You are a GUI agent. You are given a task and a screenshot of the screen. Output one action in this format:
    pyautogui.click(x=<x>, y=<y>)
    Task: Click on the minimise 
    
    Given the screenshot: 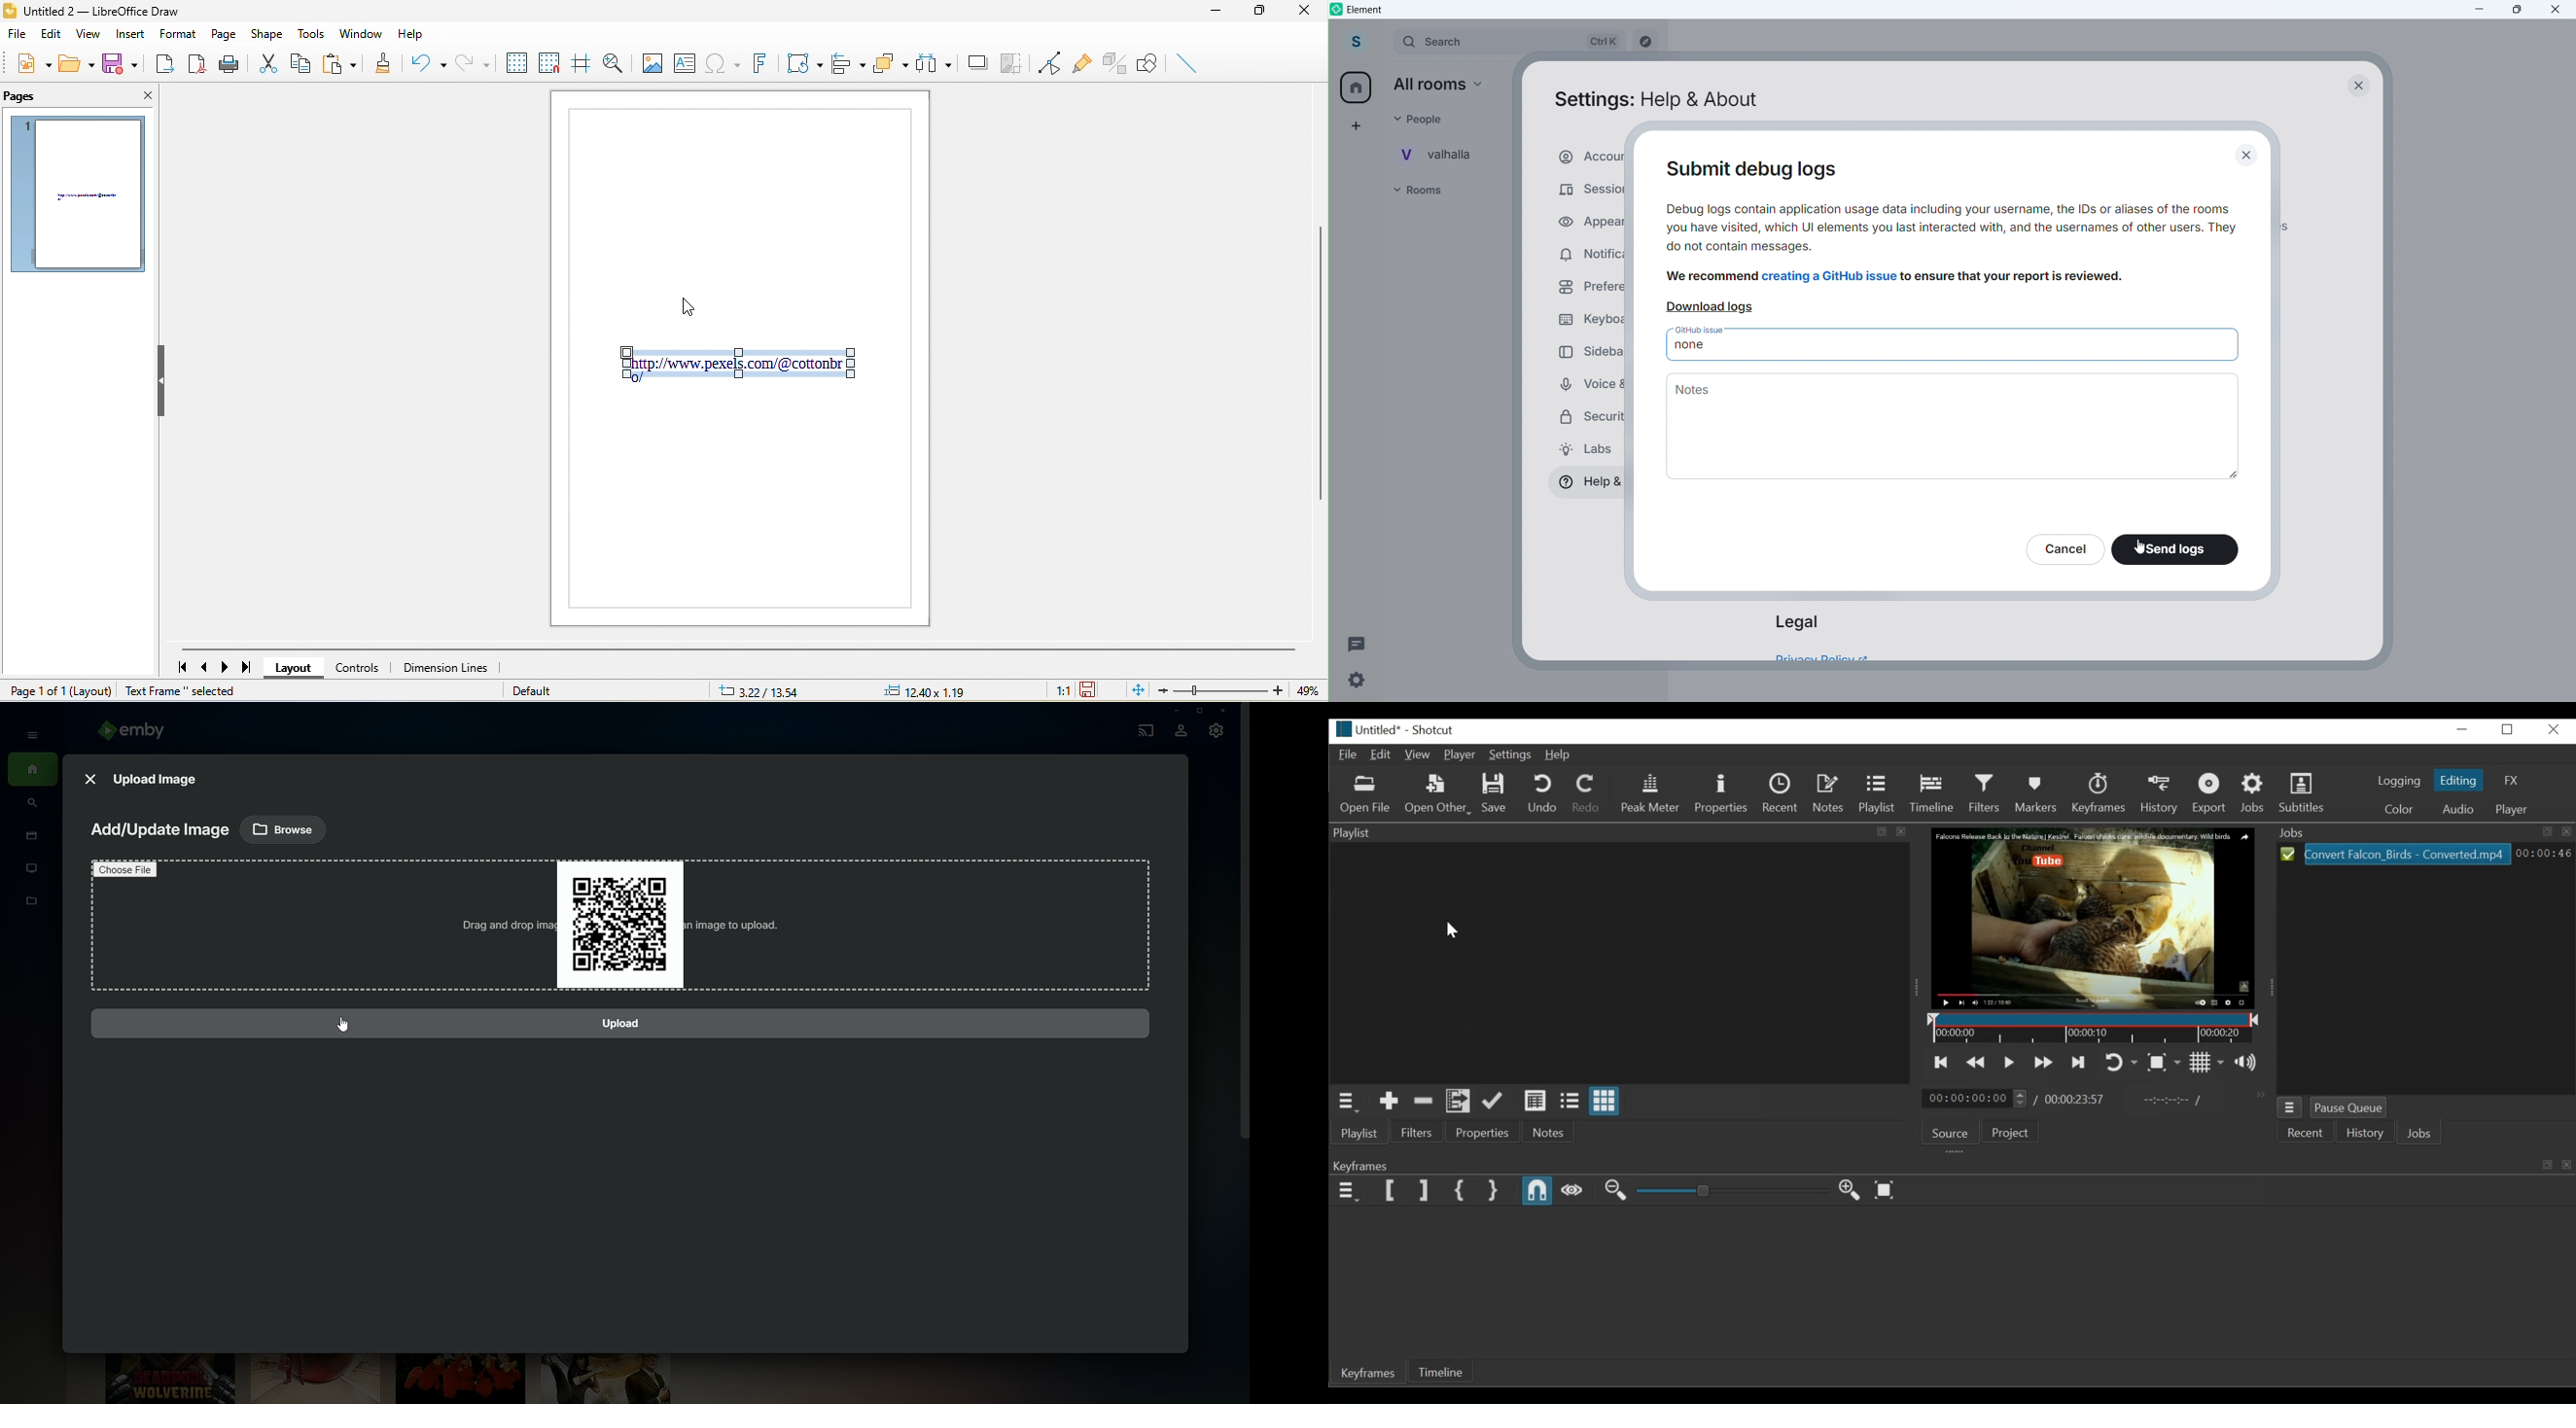 What is the action you would take?
    pyautogui.click(x=2480, y=10)
    